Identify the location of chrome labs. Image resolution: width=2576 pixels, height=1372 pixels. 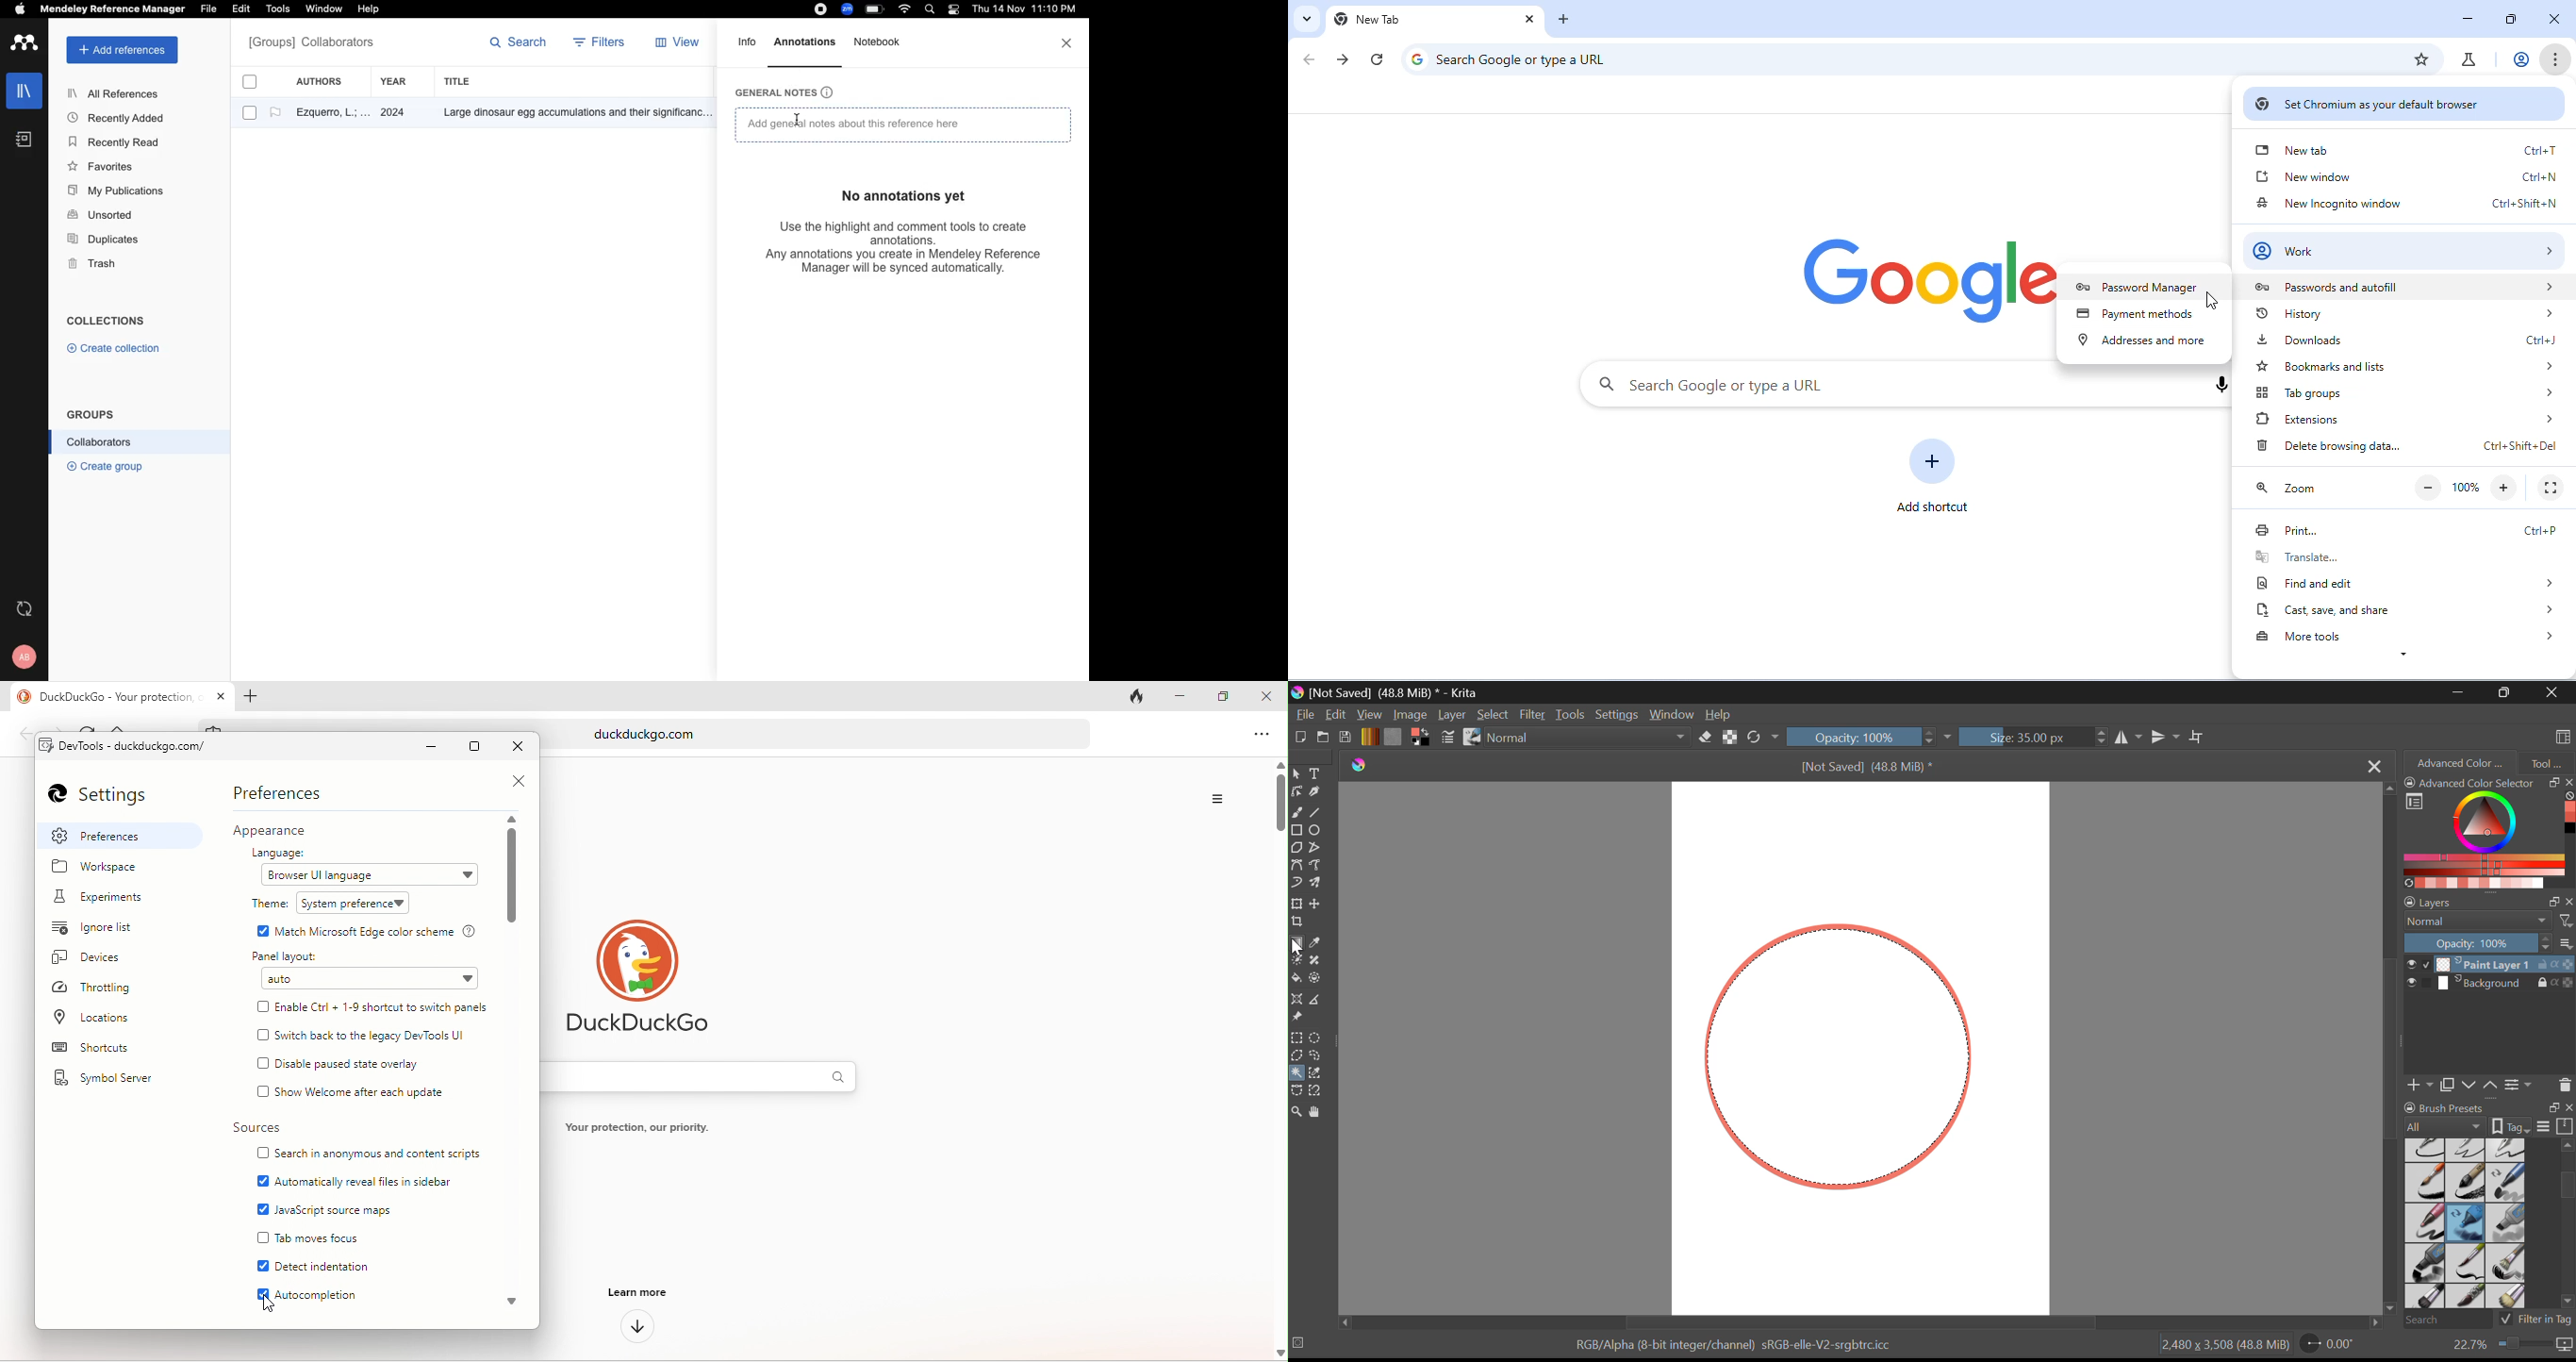
(2470, 59).